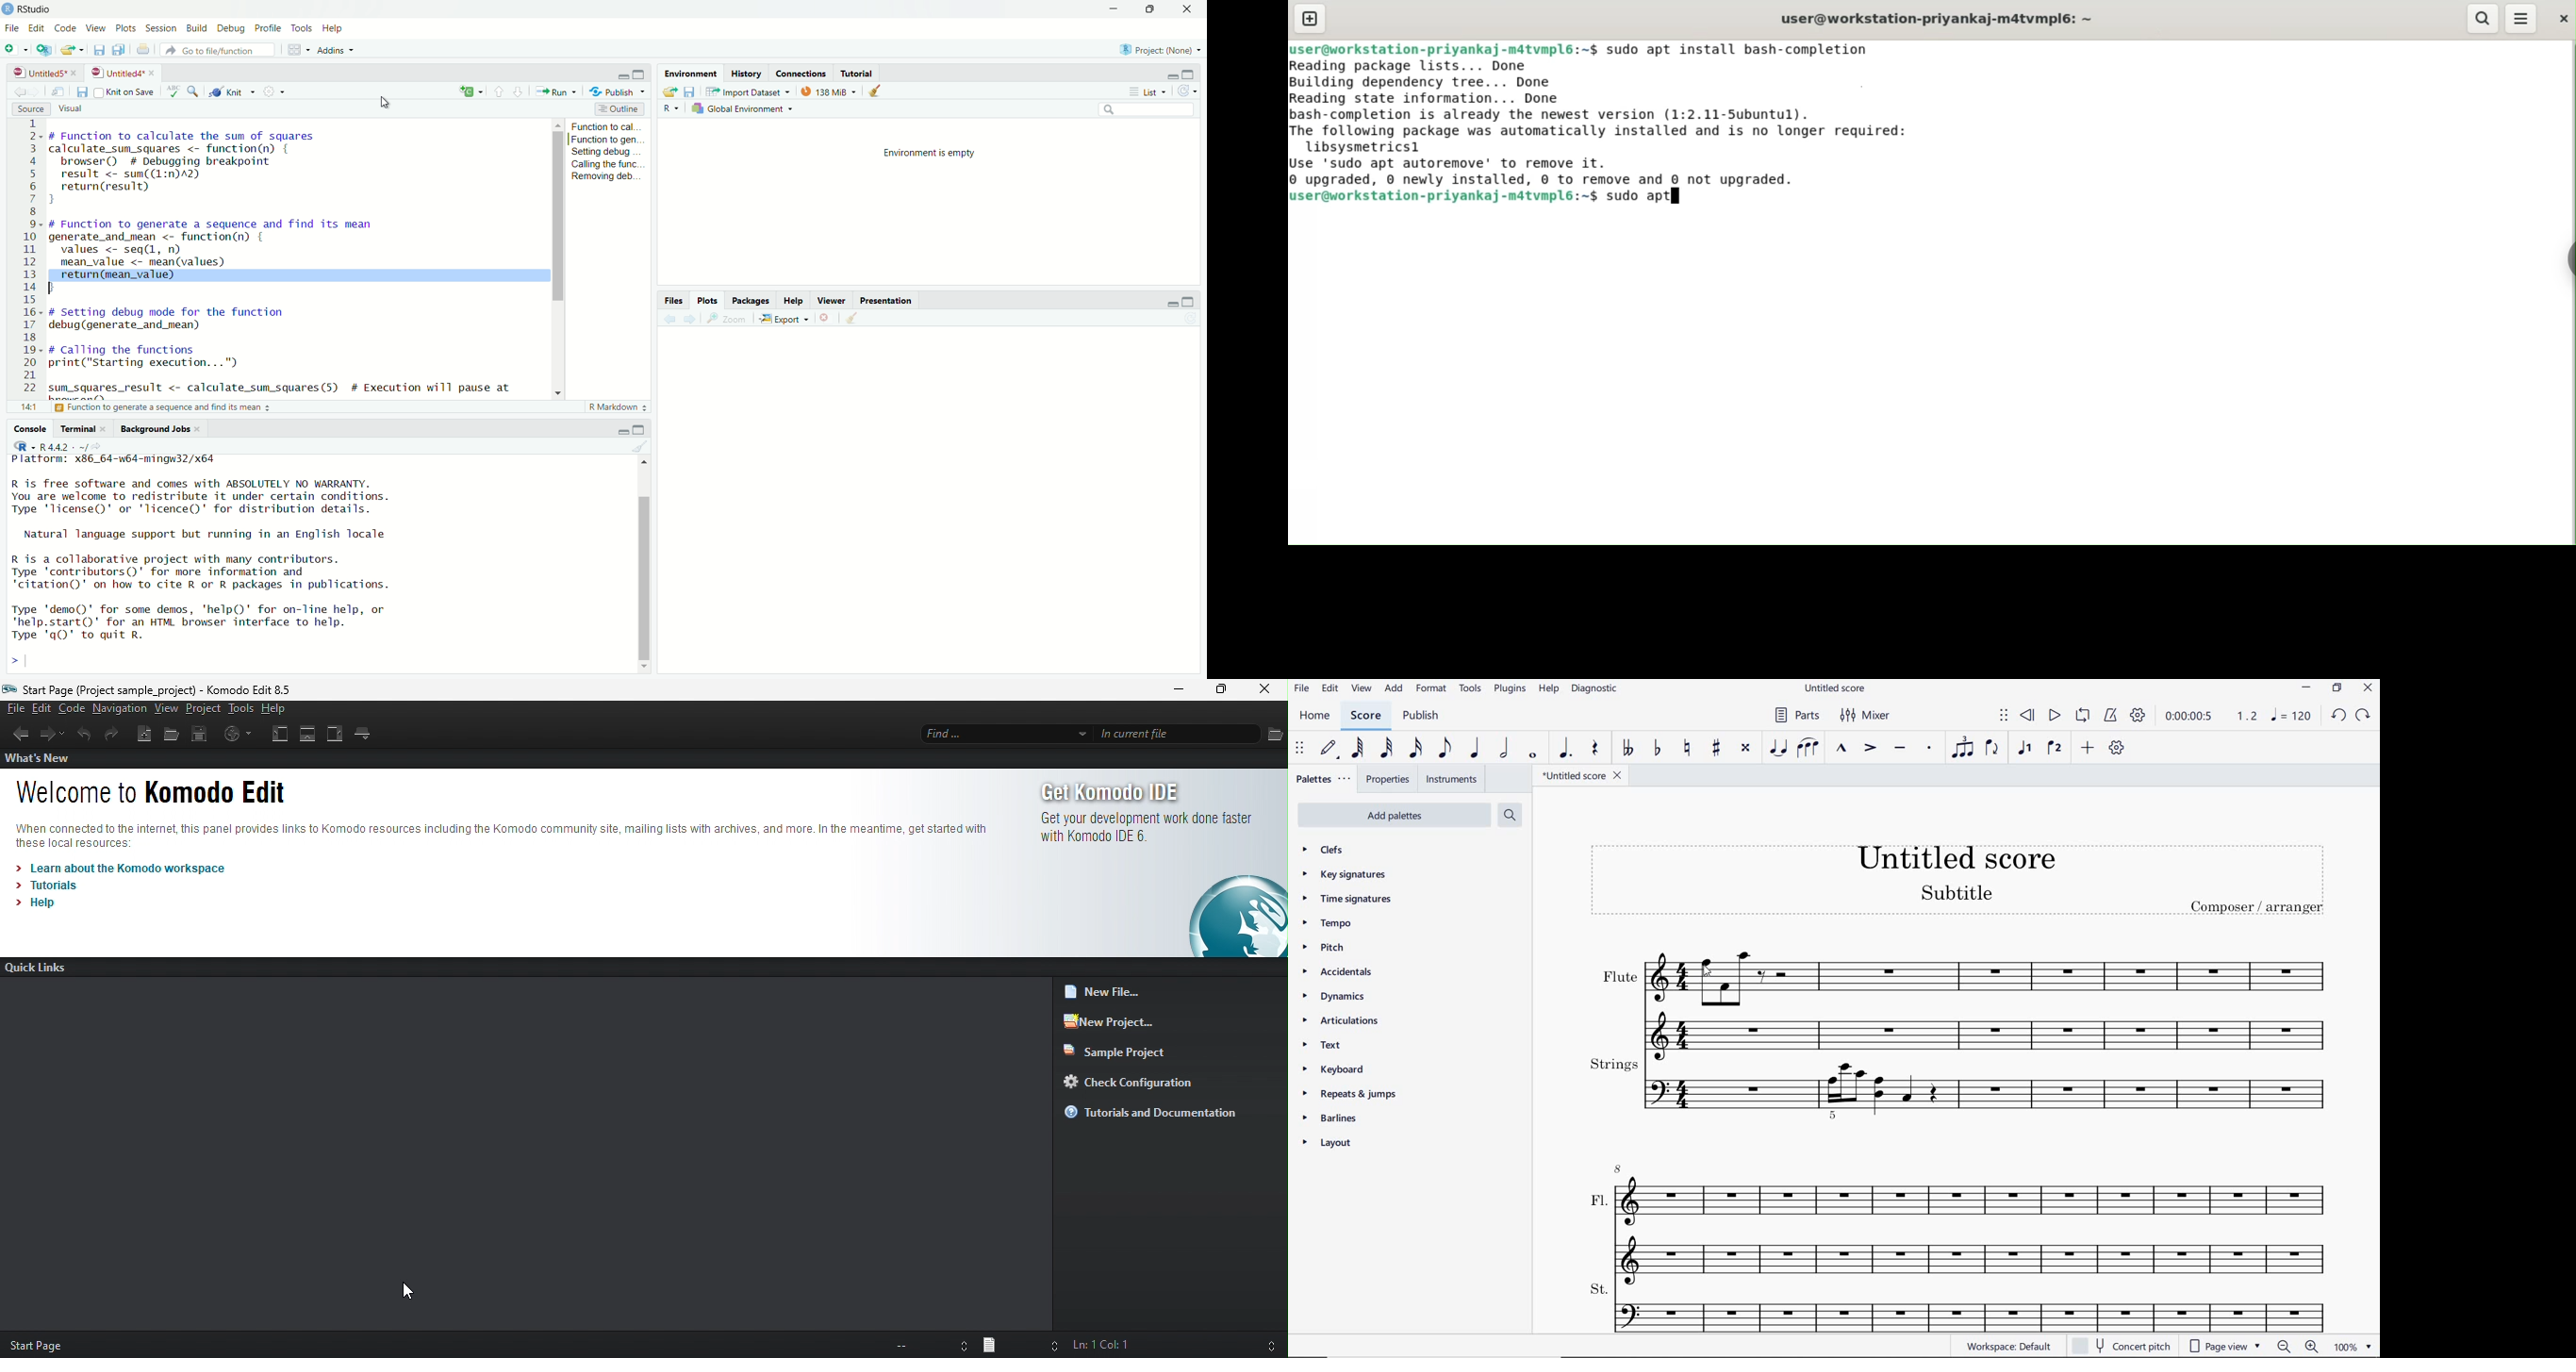 The height and width of the screenshot is (1372, 2576). Describe the element at coordinates (73, 109) in the screenshot. I see `visual` at that location.